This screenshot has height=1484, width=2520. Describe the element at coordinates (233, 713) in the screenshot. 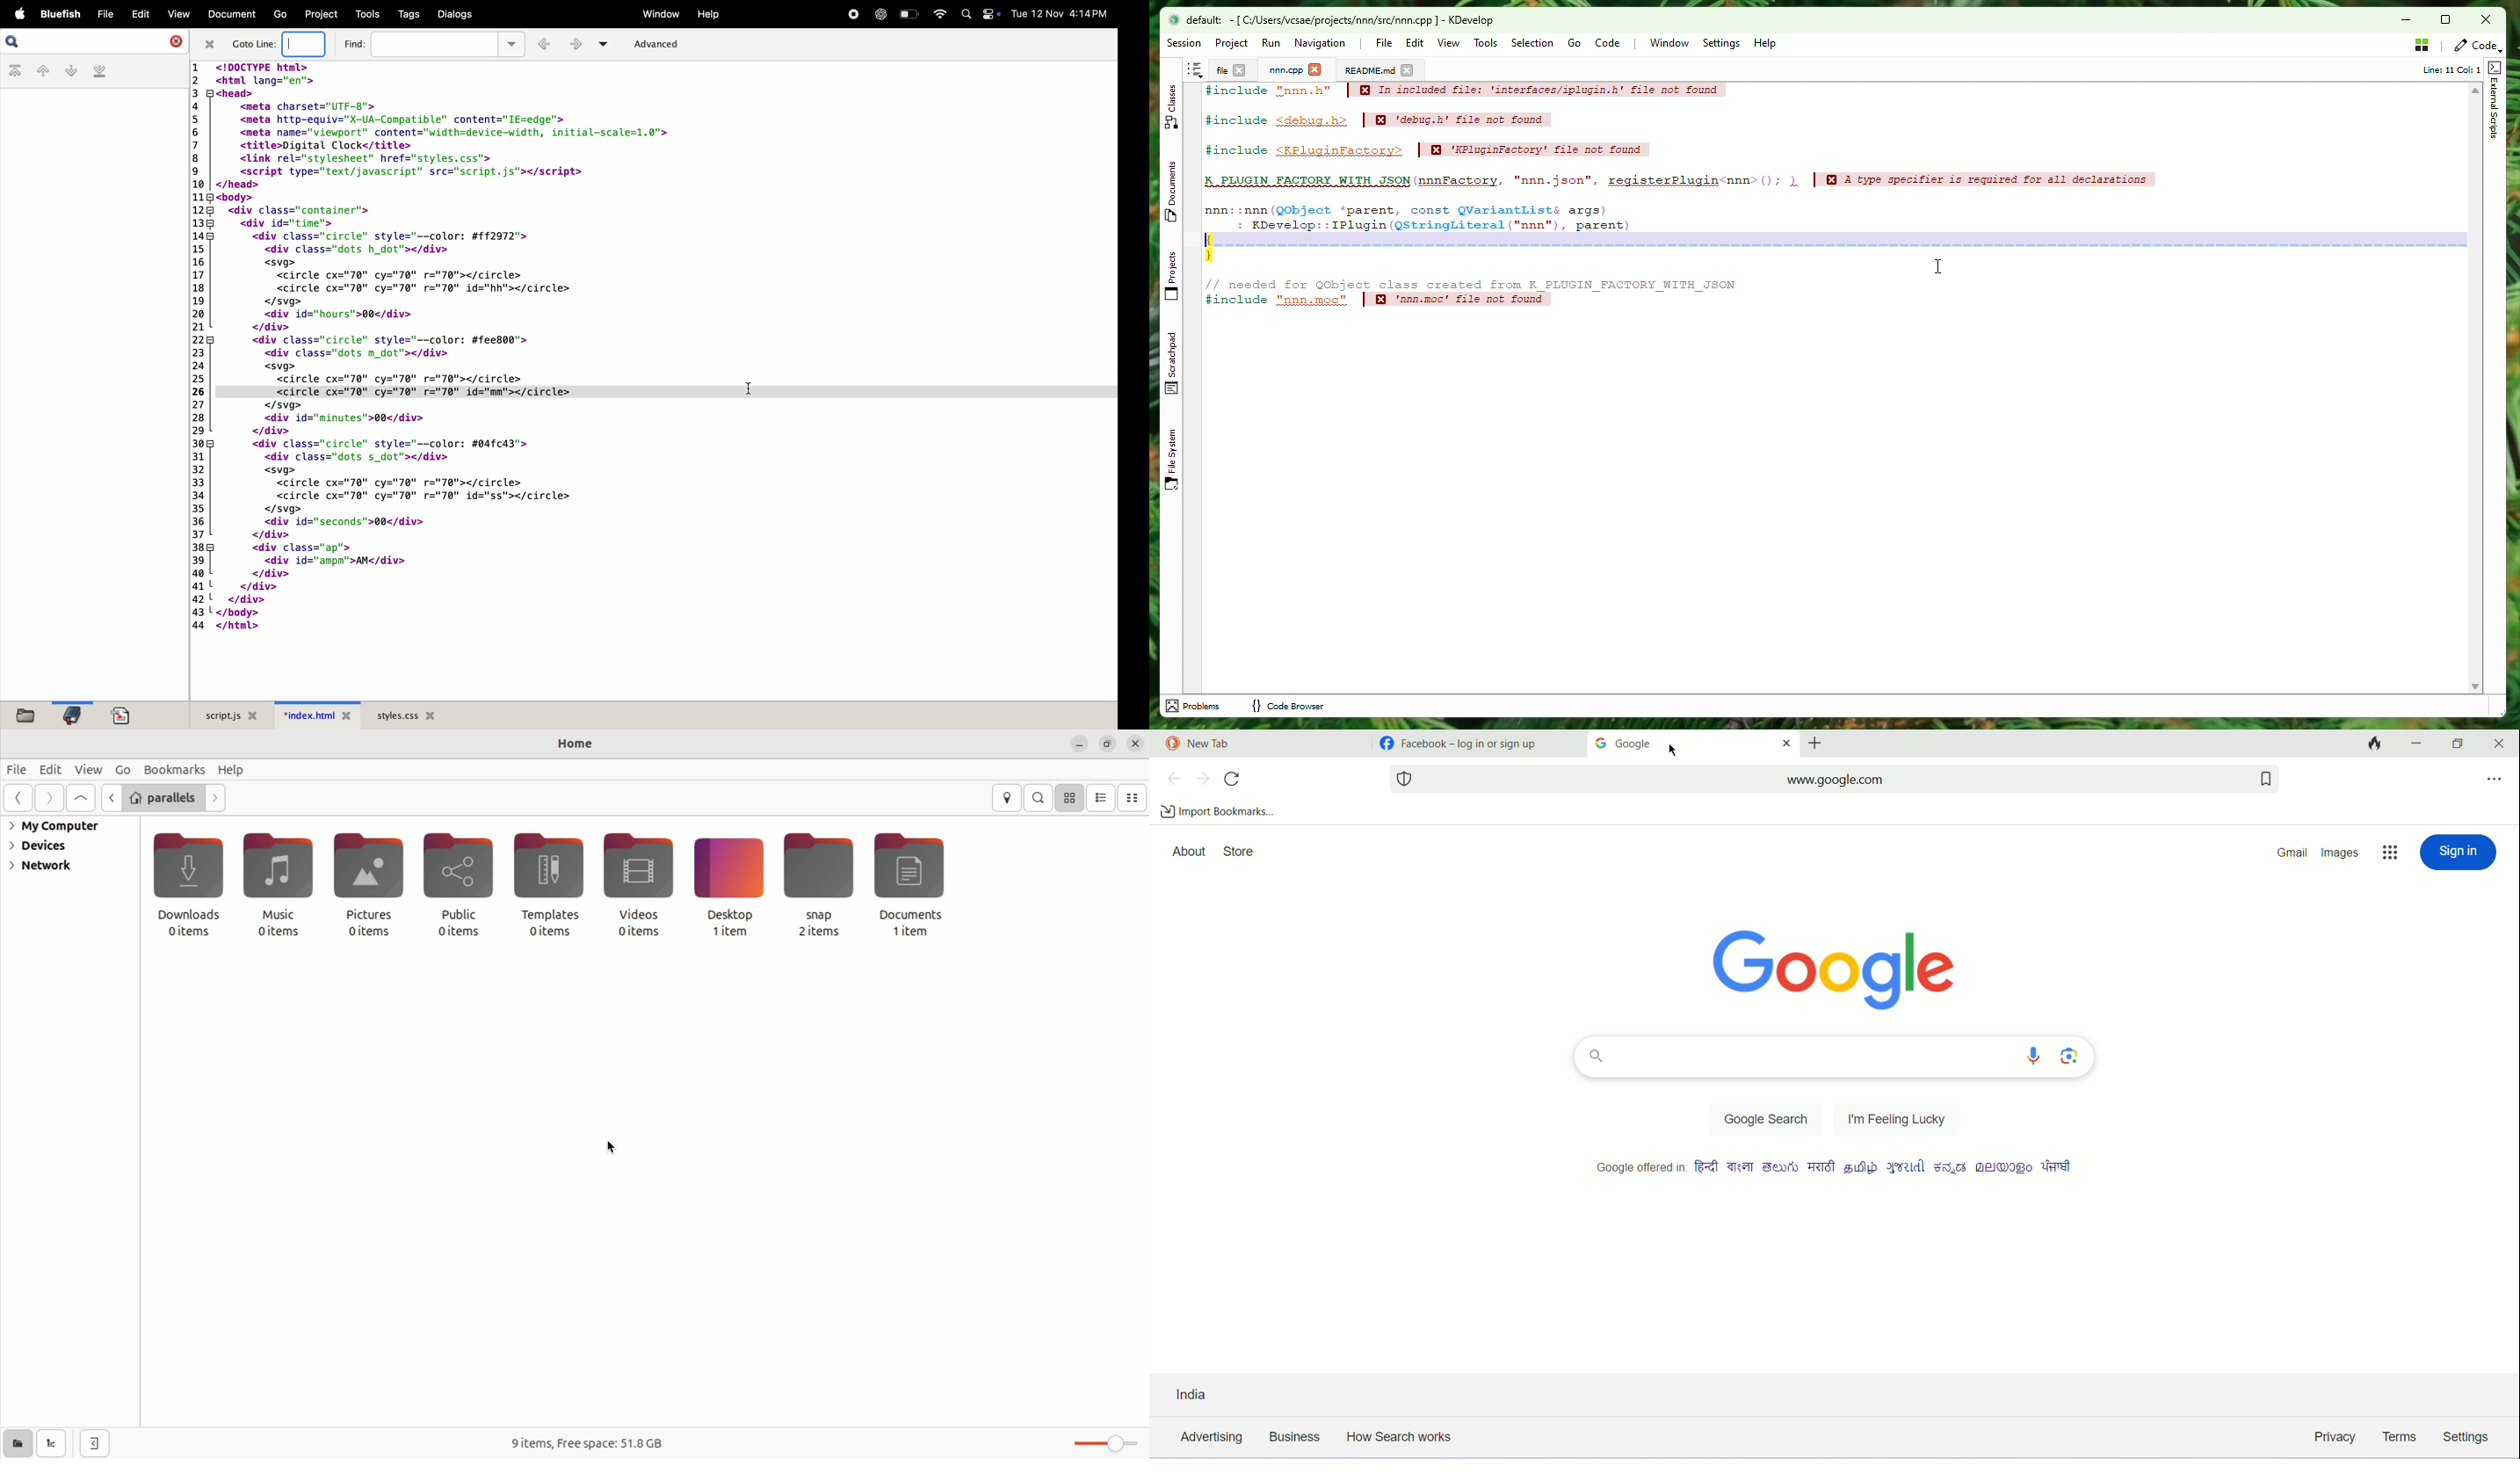

I see `script.js` at that location.